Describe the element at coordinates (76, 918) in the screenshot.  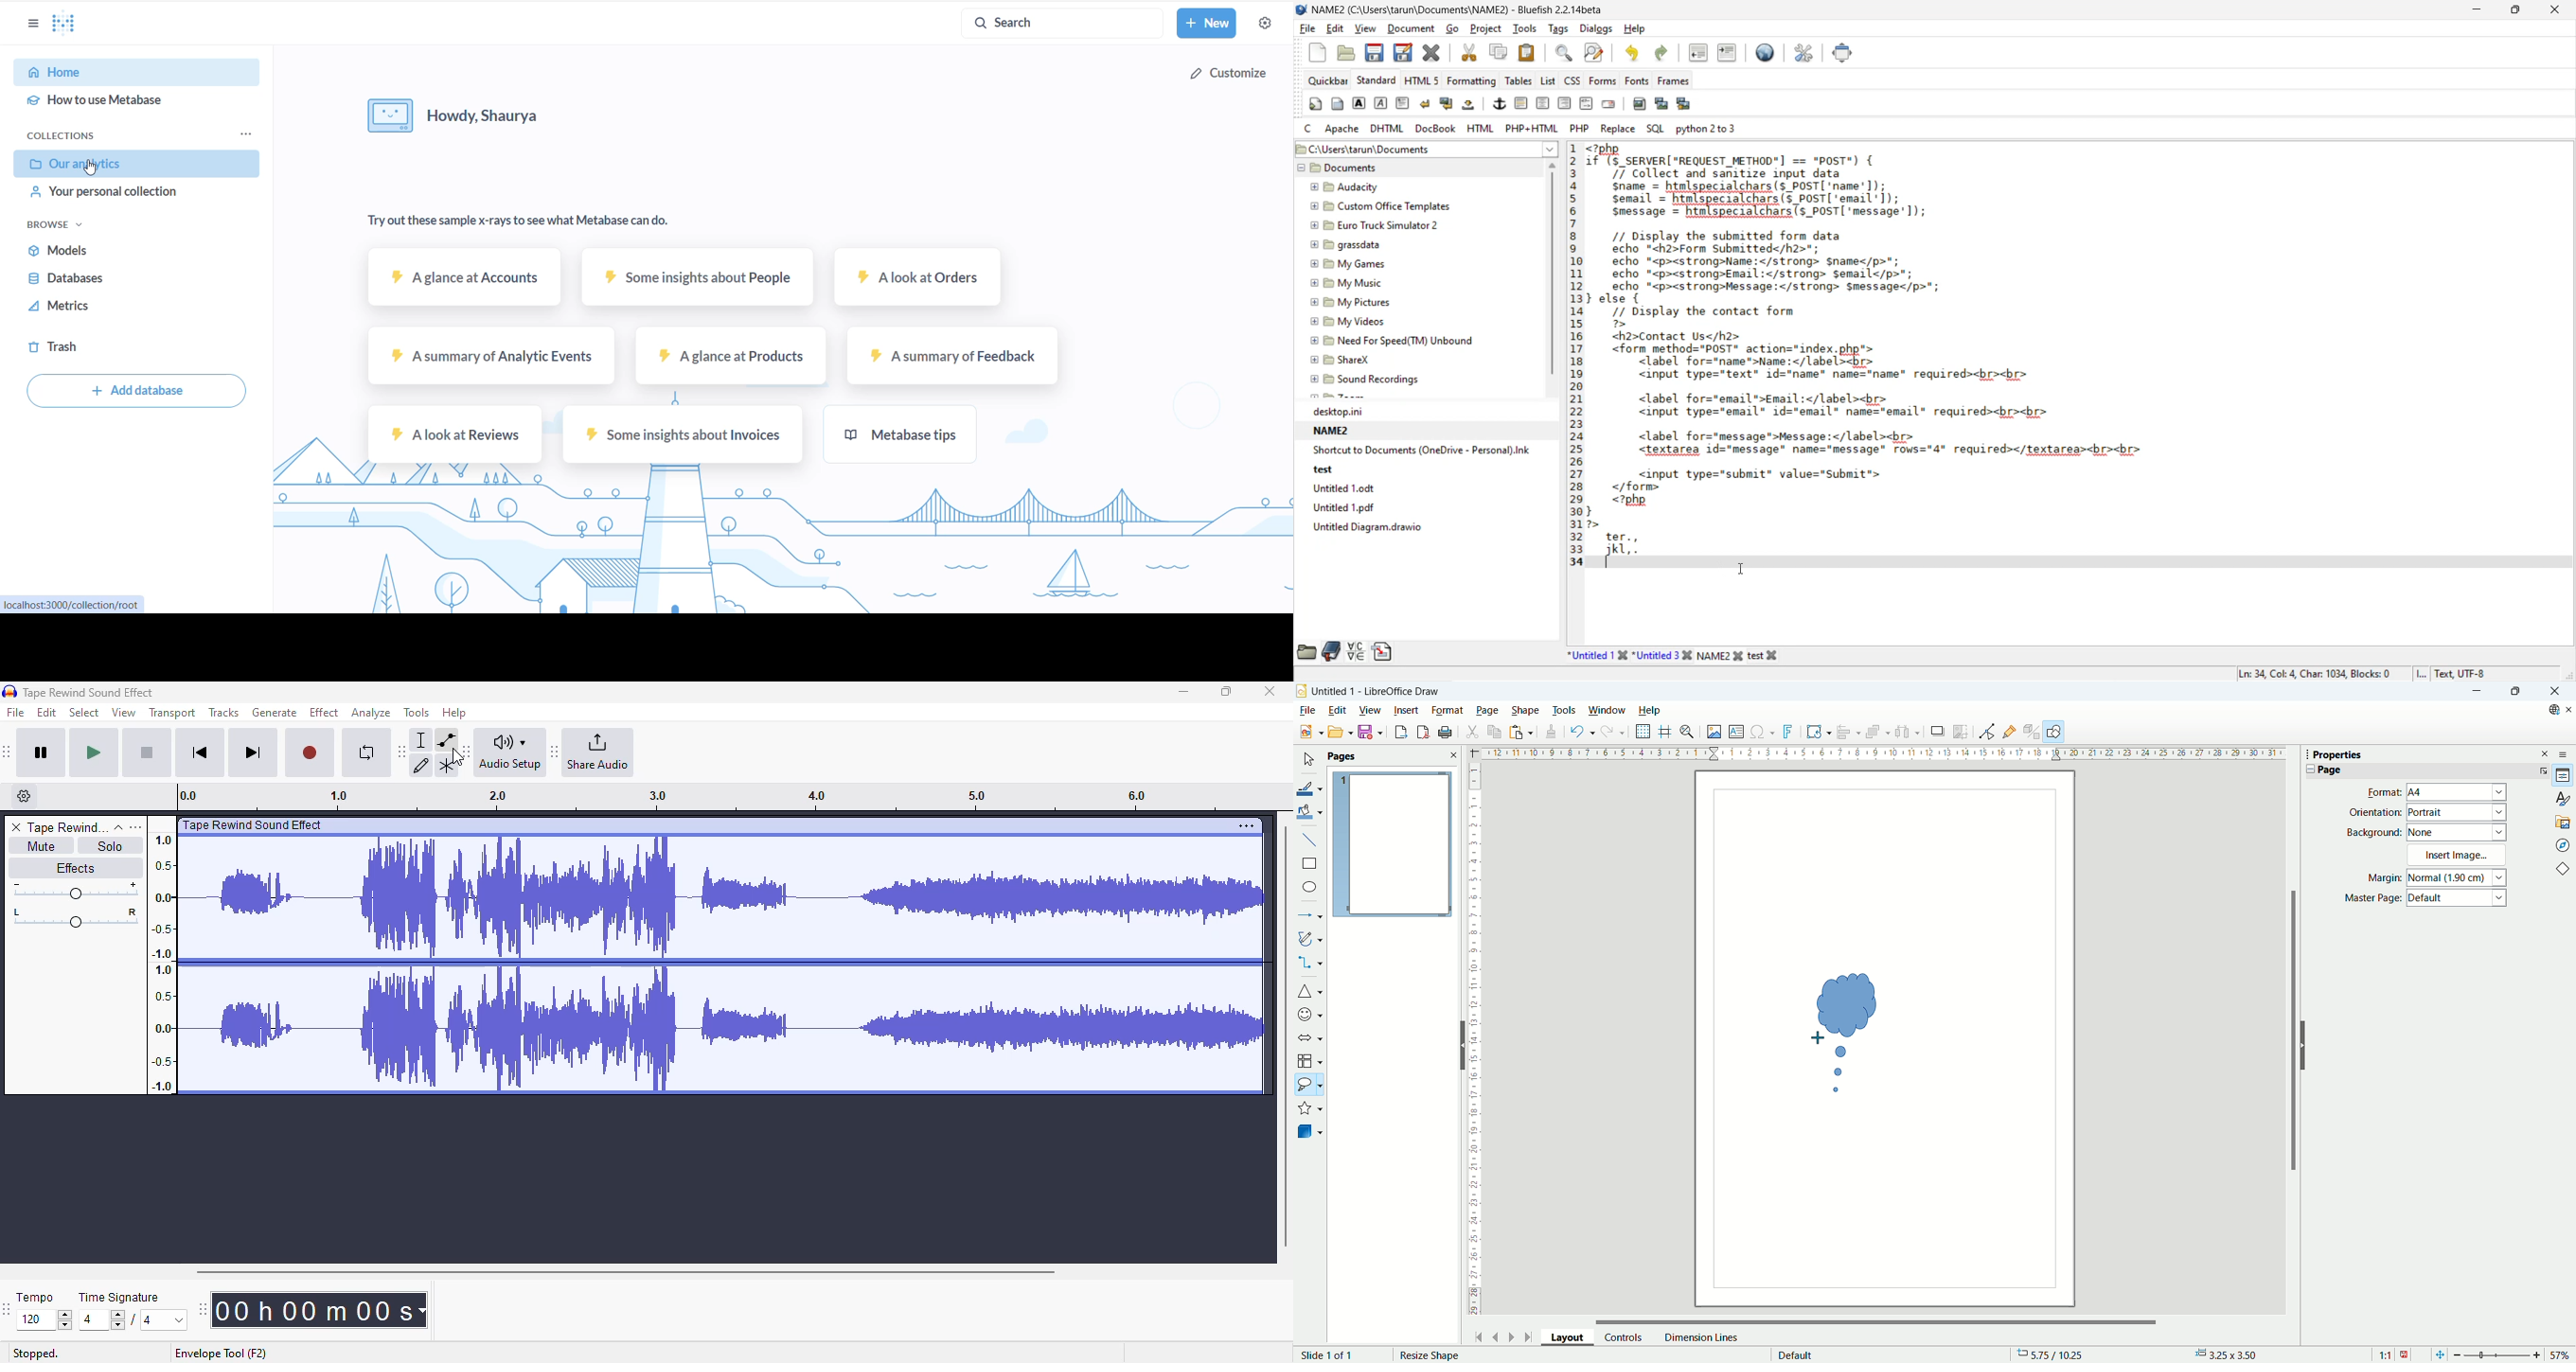
I see `Pan left/right` at that location.